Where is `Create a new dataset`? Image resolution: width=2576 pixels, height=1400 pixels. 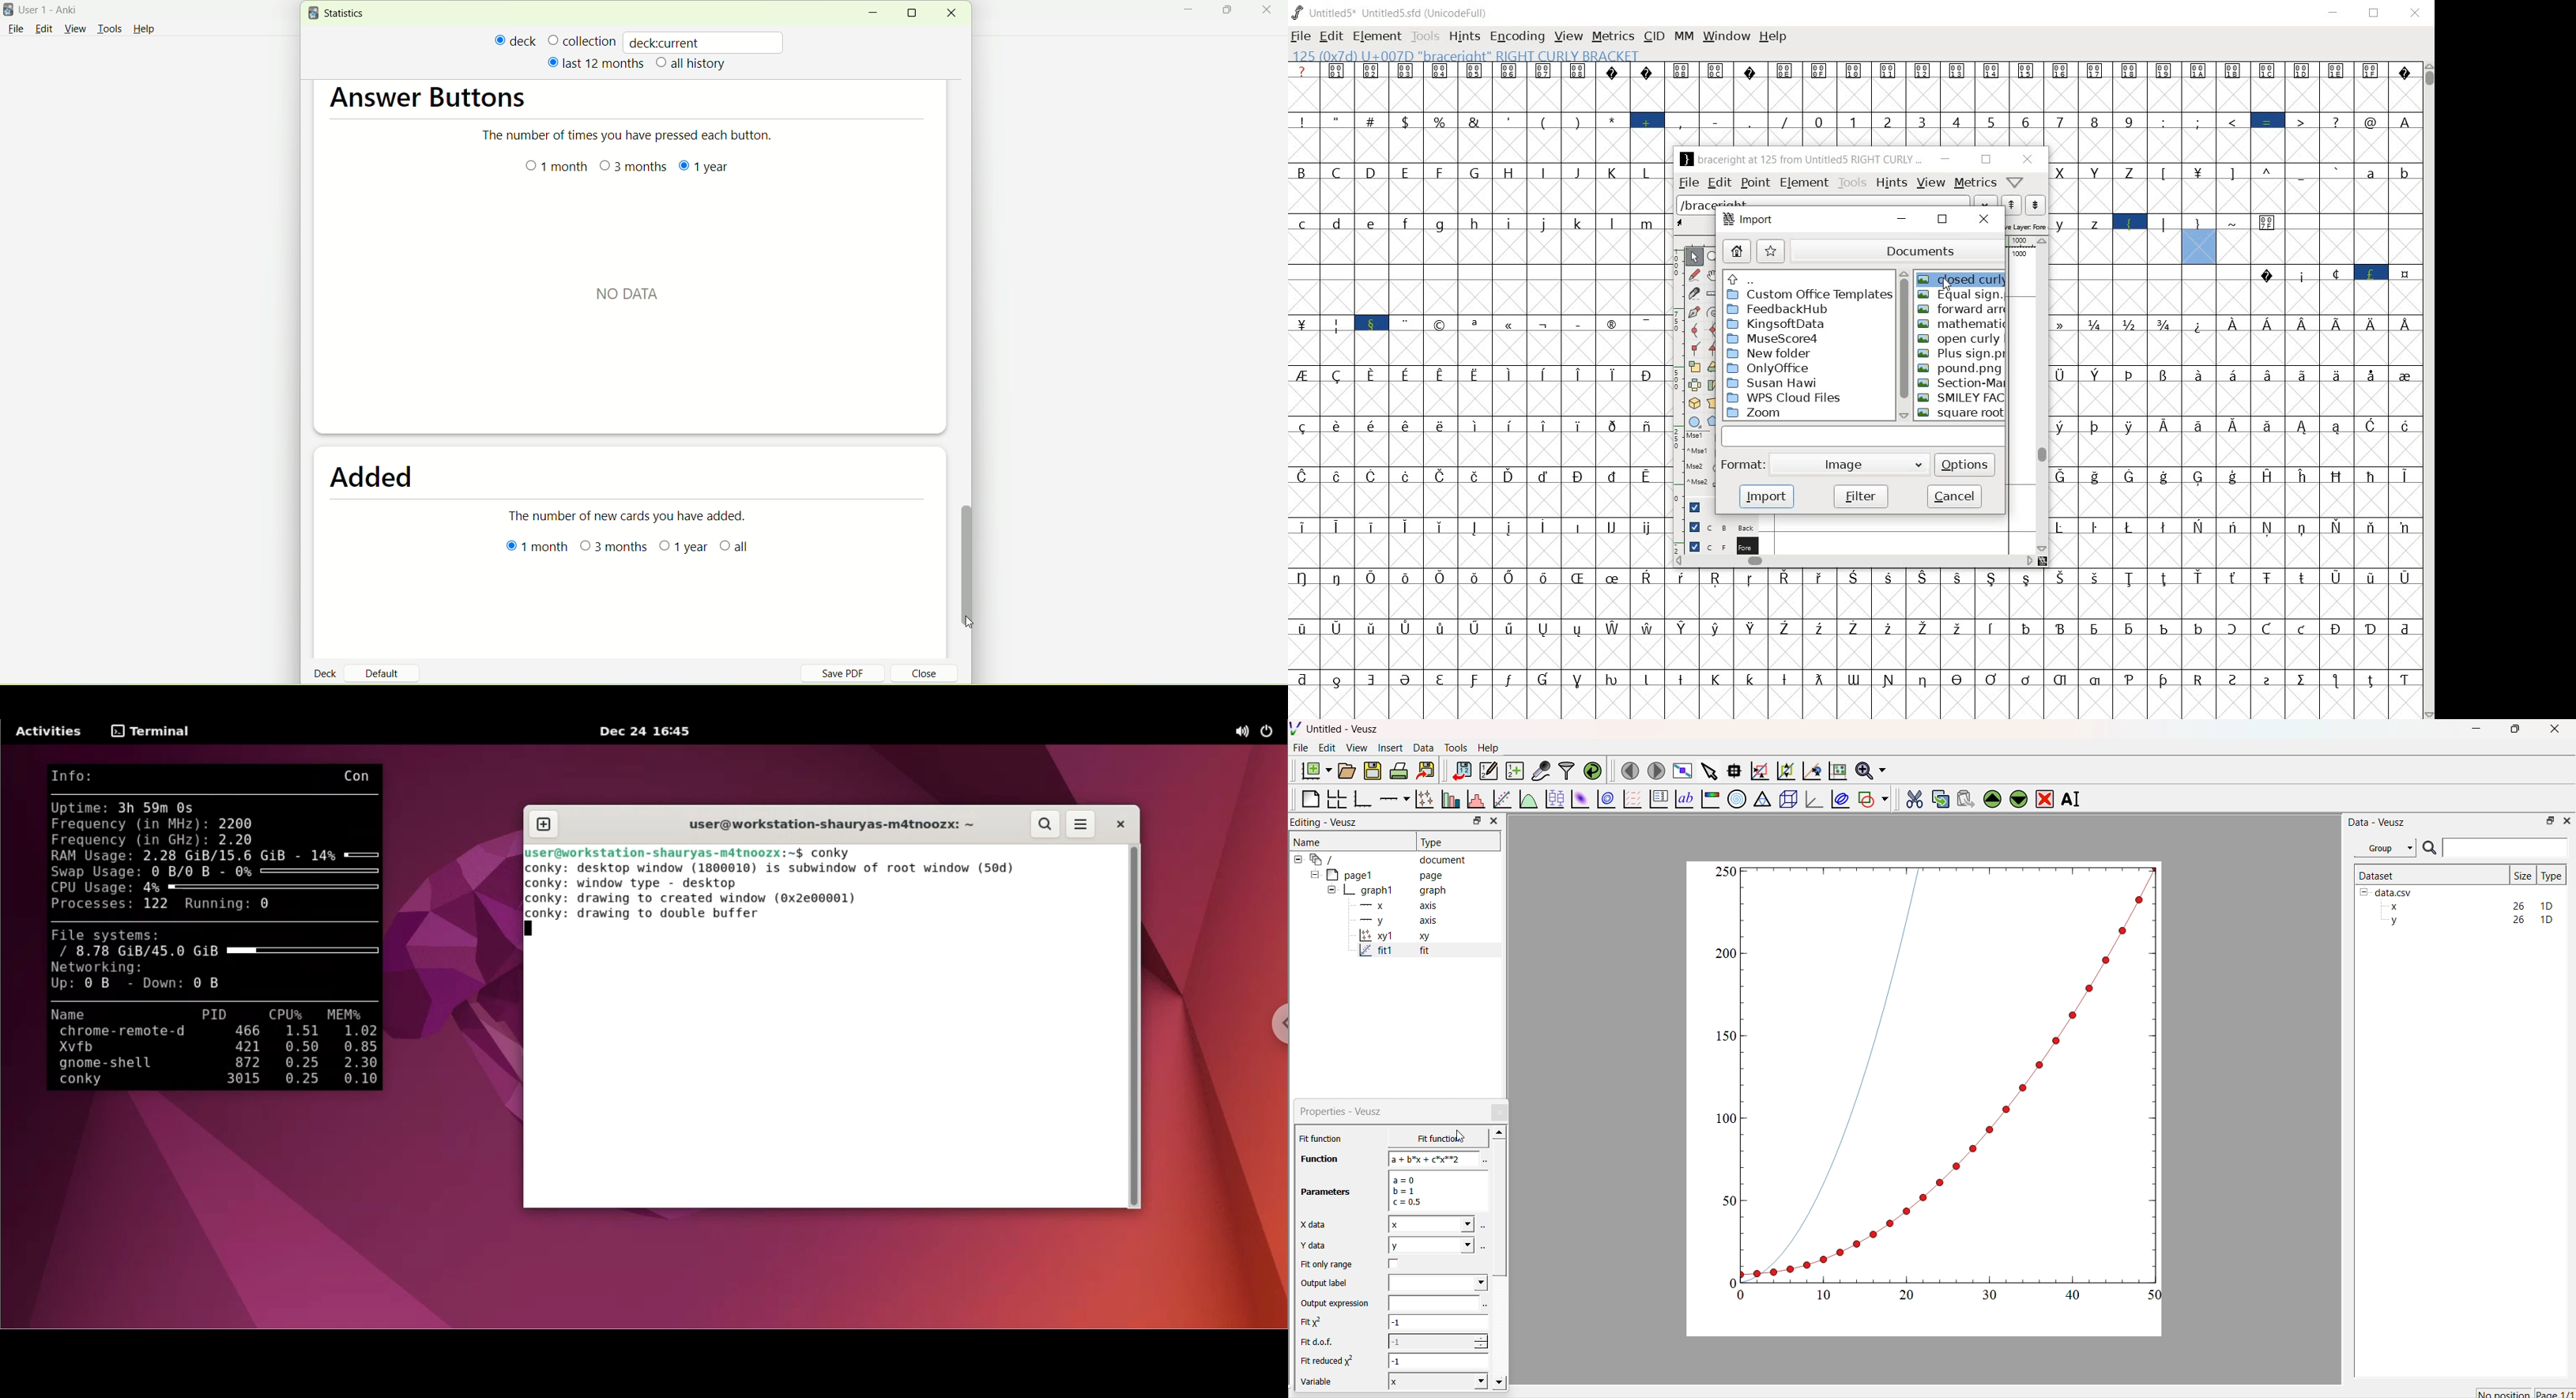 Create a new dataset is located at coordinates (1514, 771).